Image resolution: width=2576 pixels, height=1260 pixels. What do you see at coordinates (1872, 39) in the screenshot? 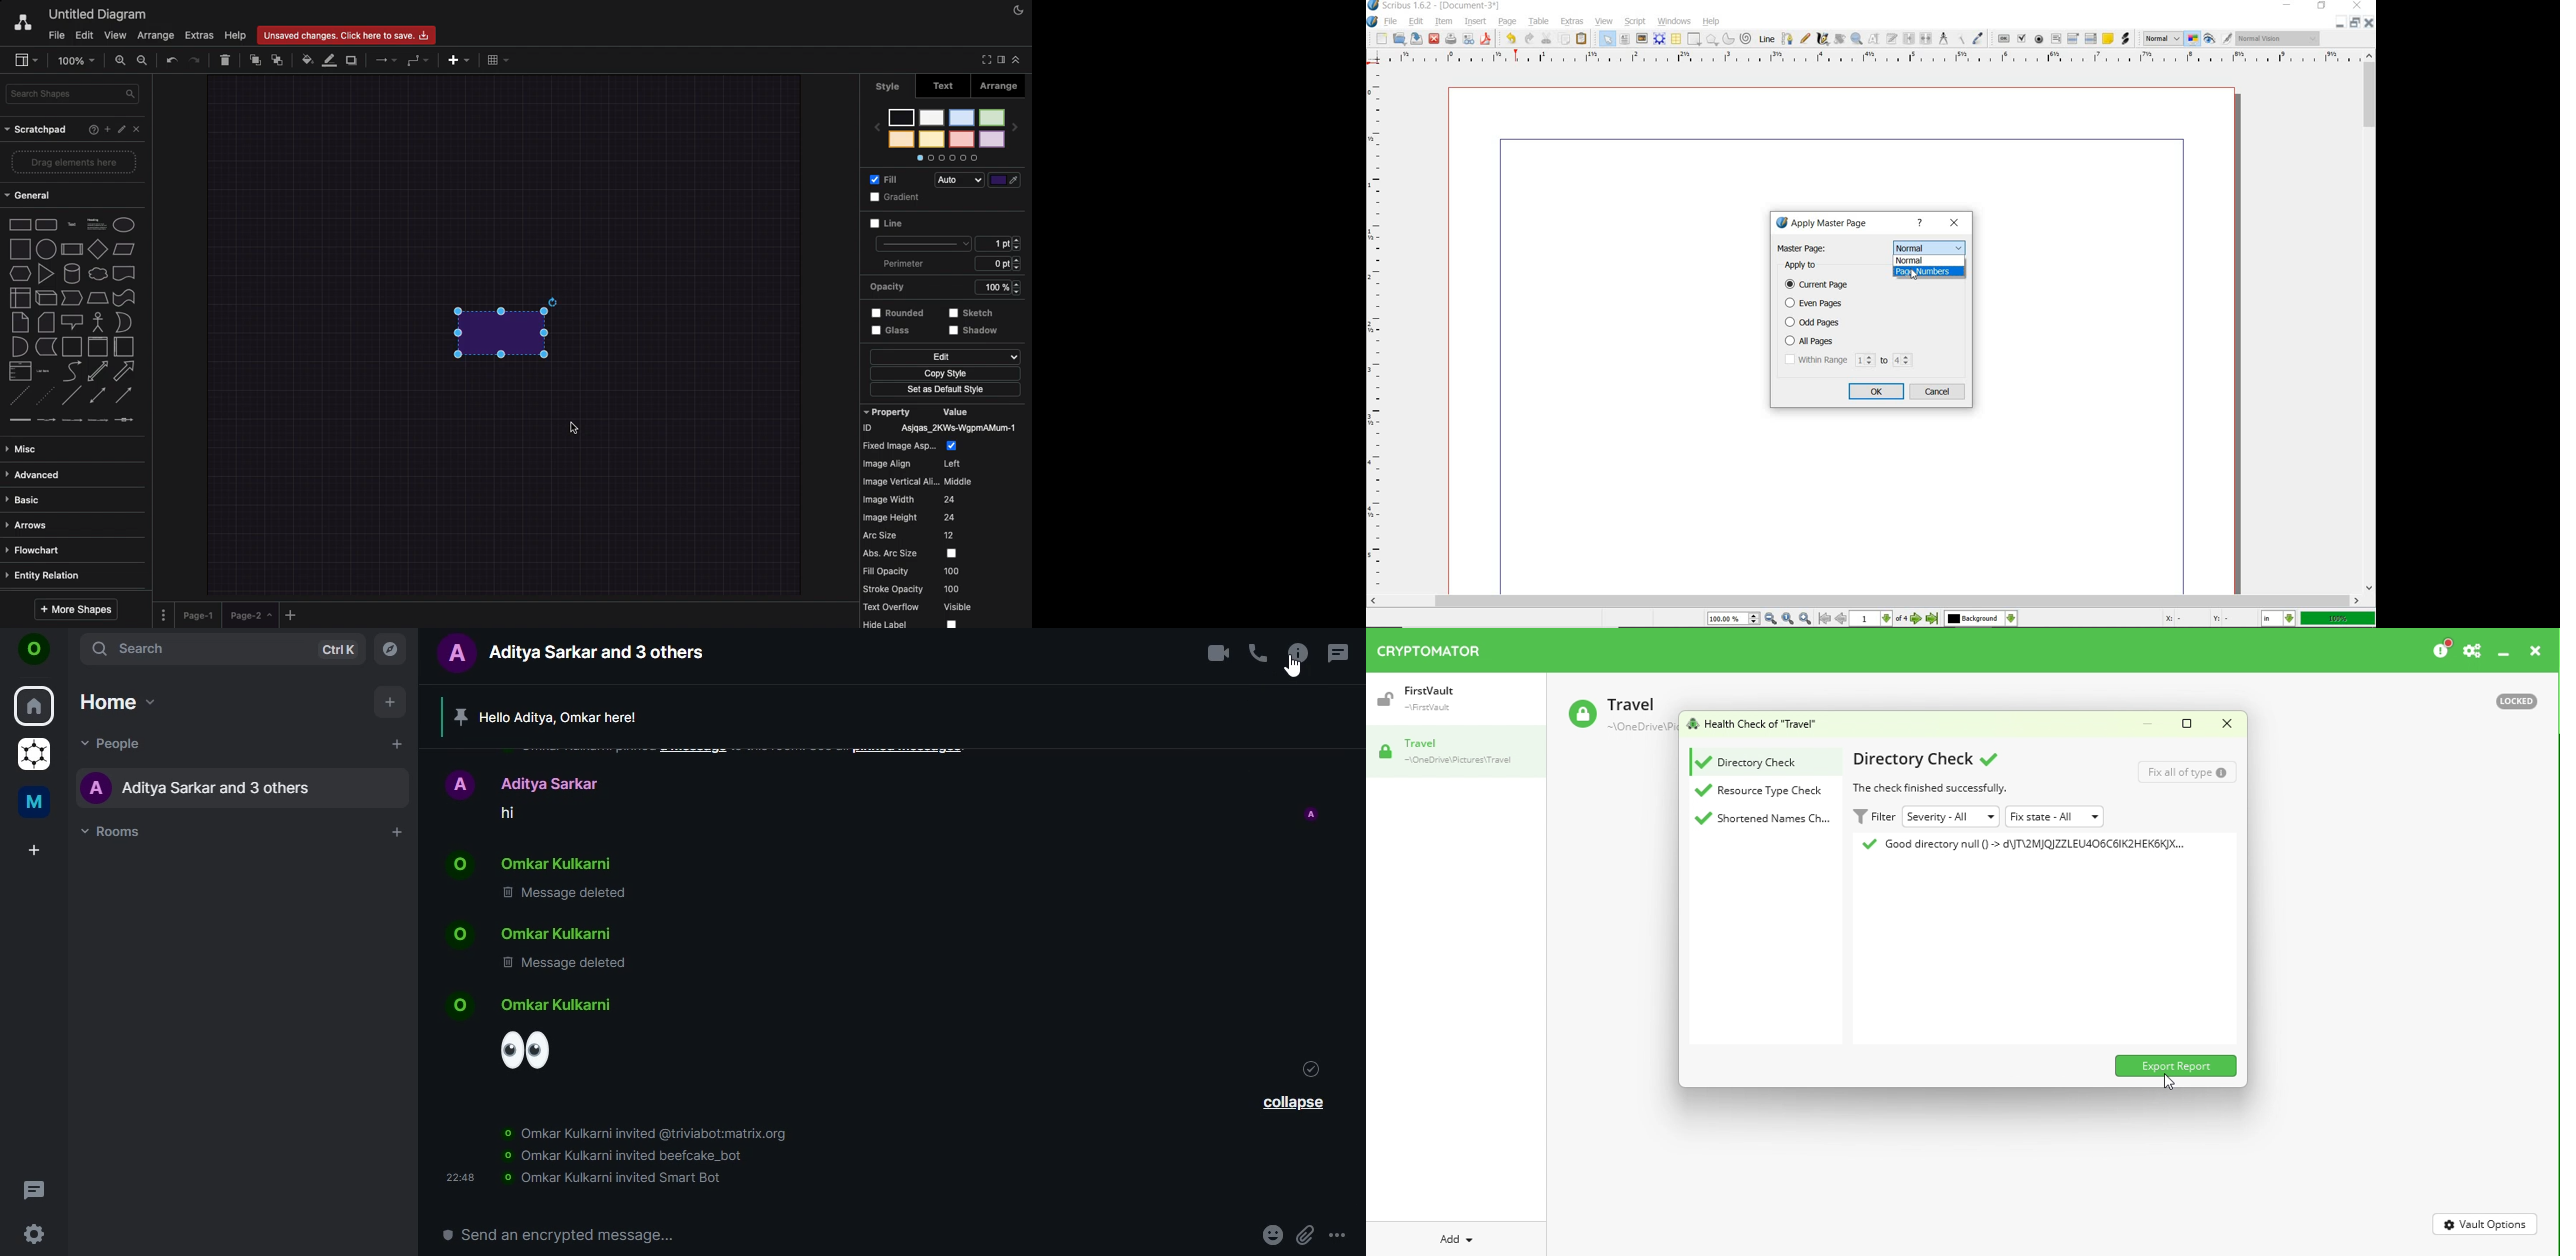
I see `edit contents of frame` at bounding box center [1872, 39].